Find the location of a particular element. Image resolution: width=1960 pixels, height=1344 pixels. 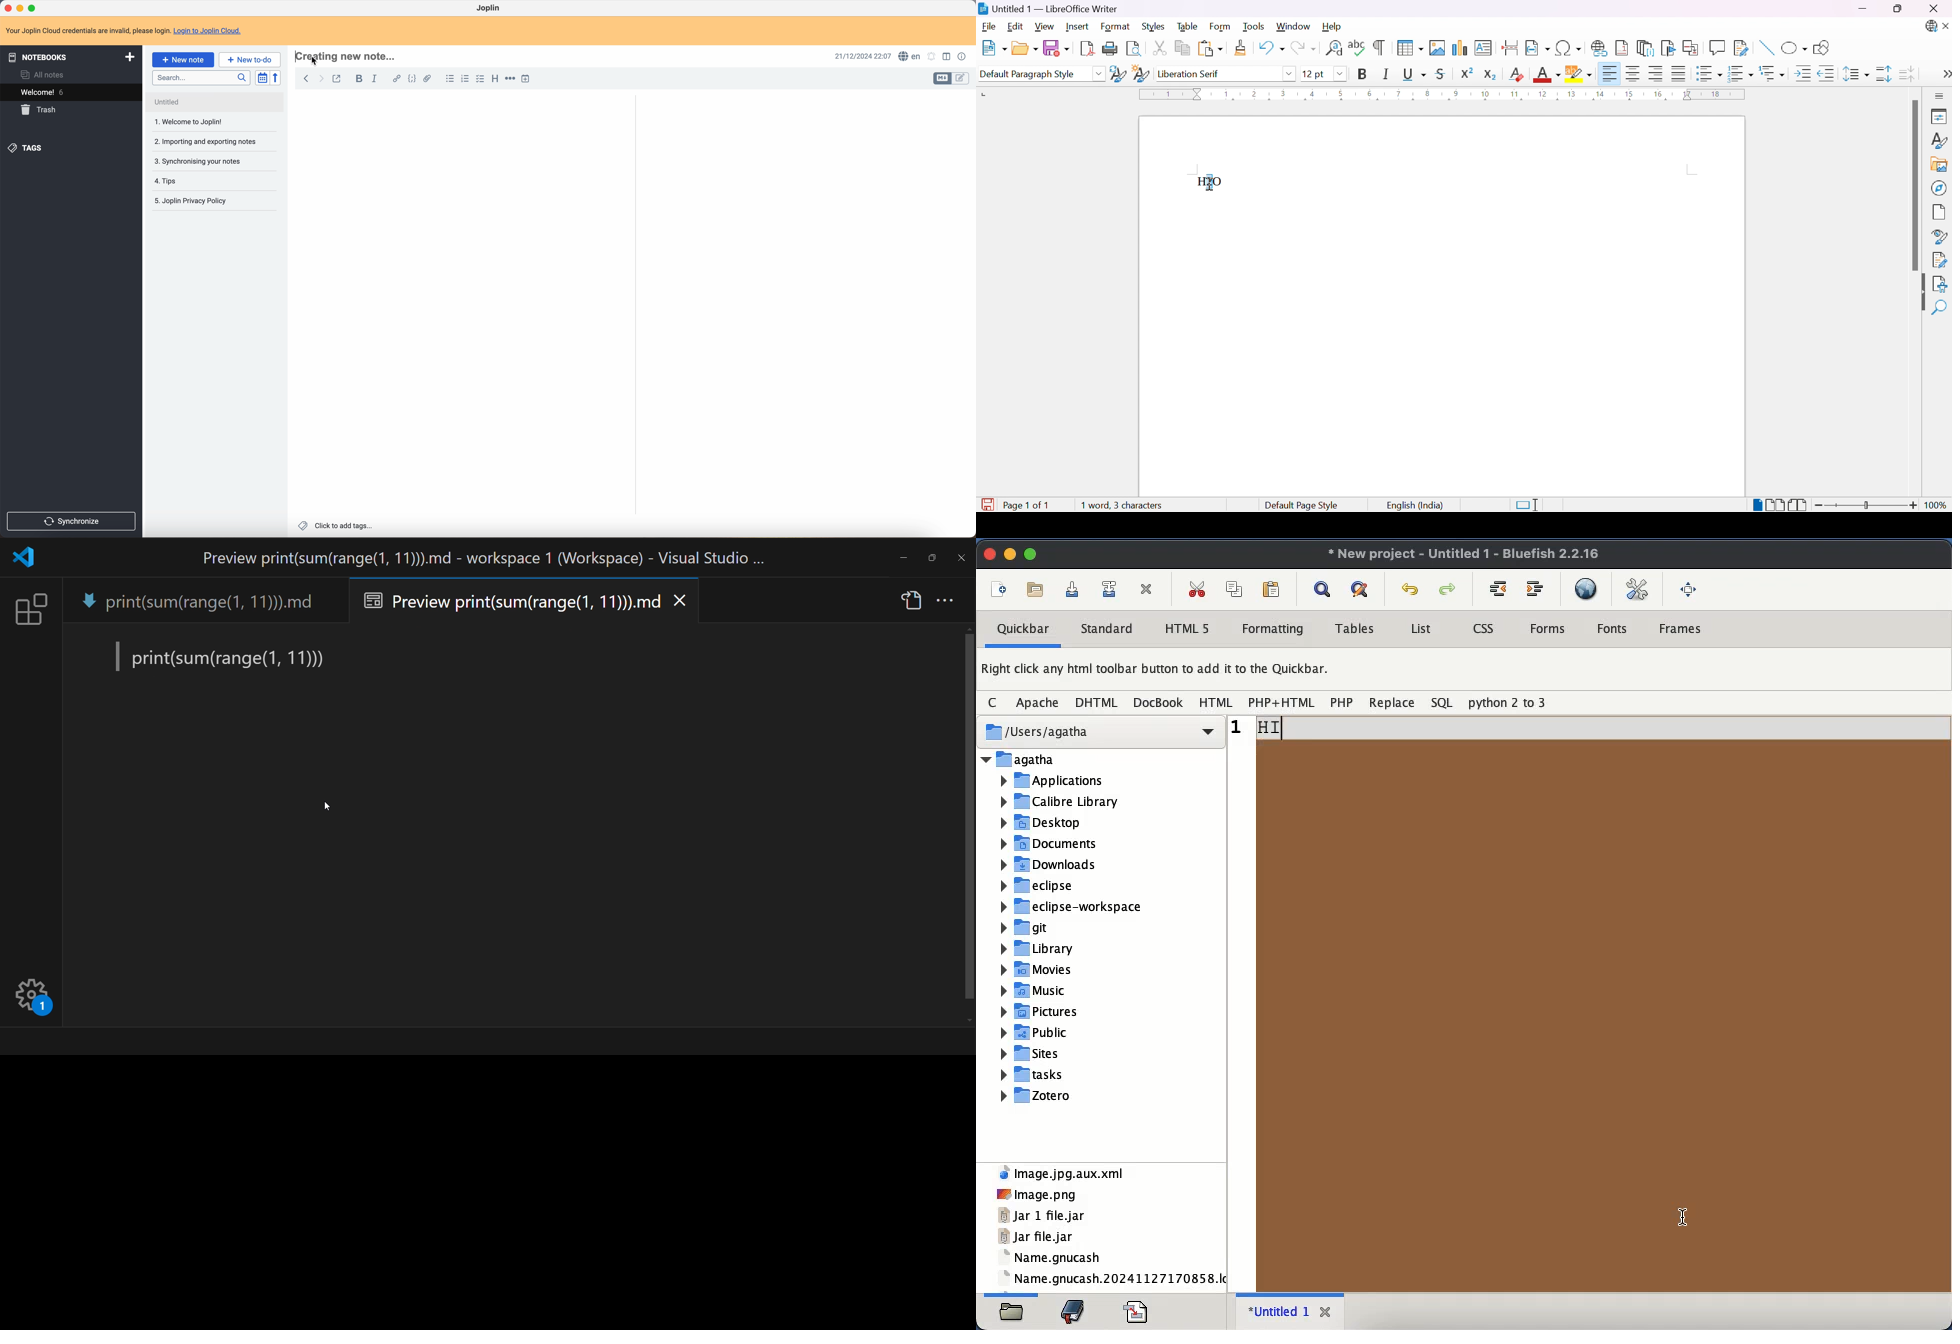

minimize is located at coordinates (902, 561).